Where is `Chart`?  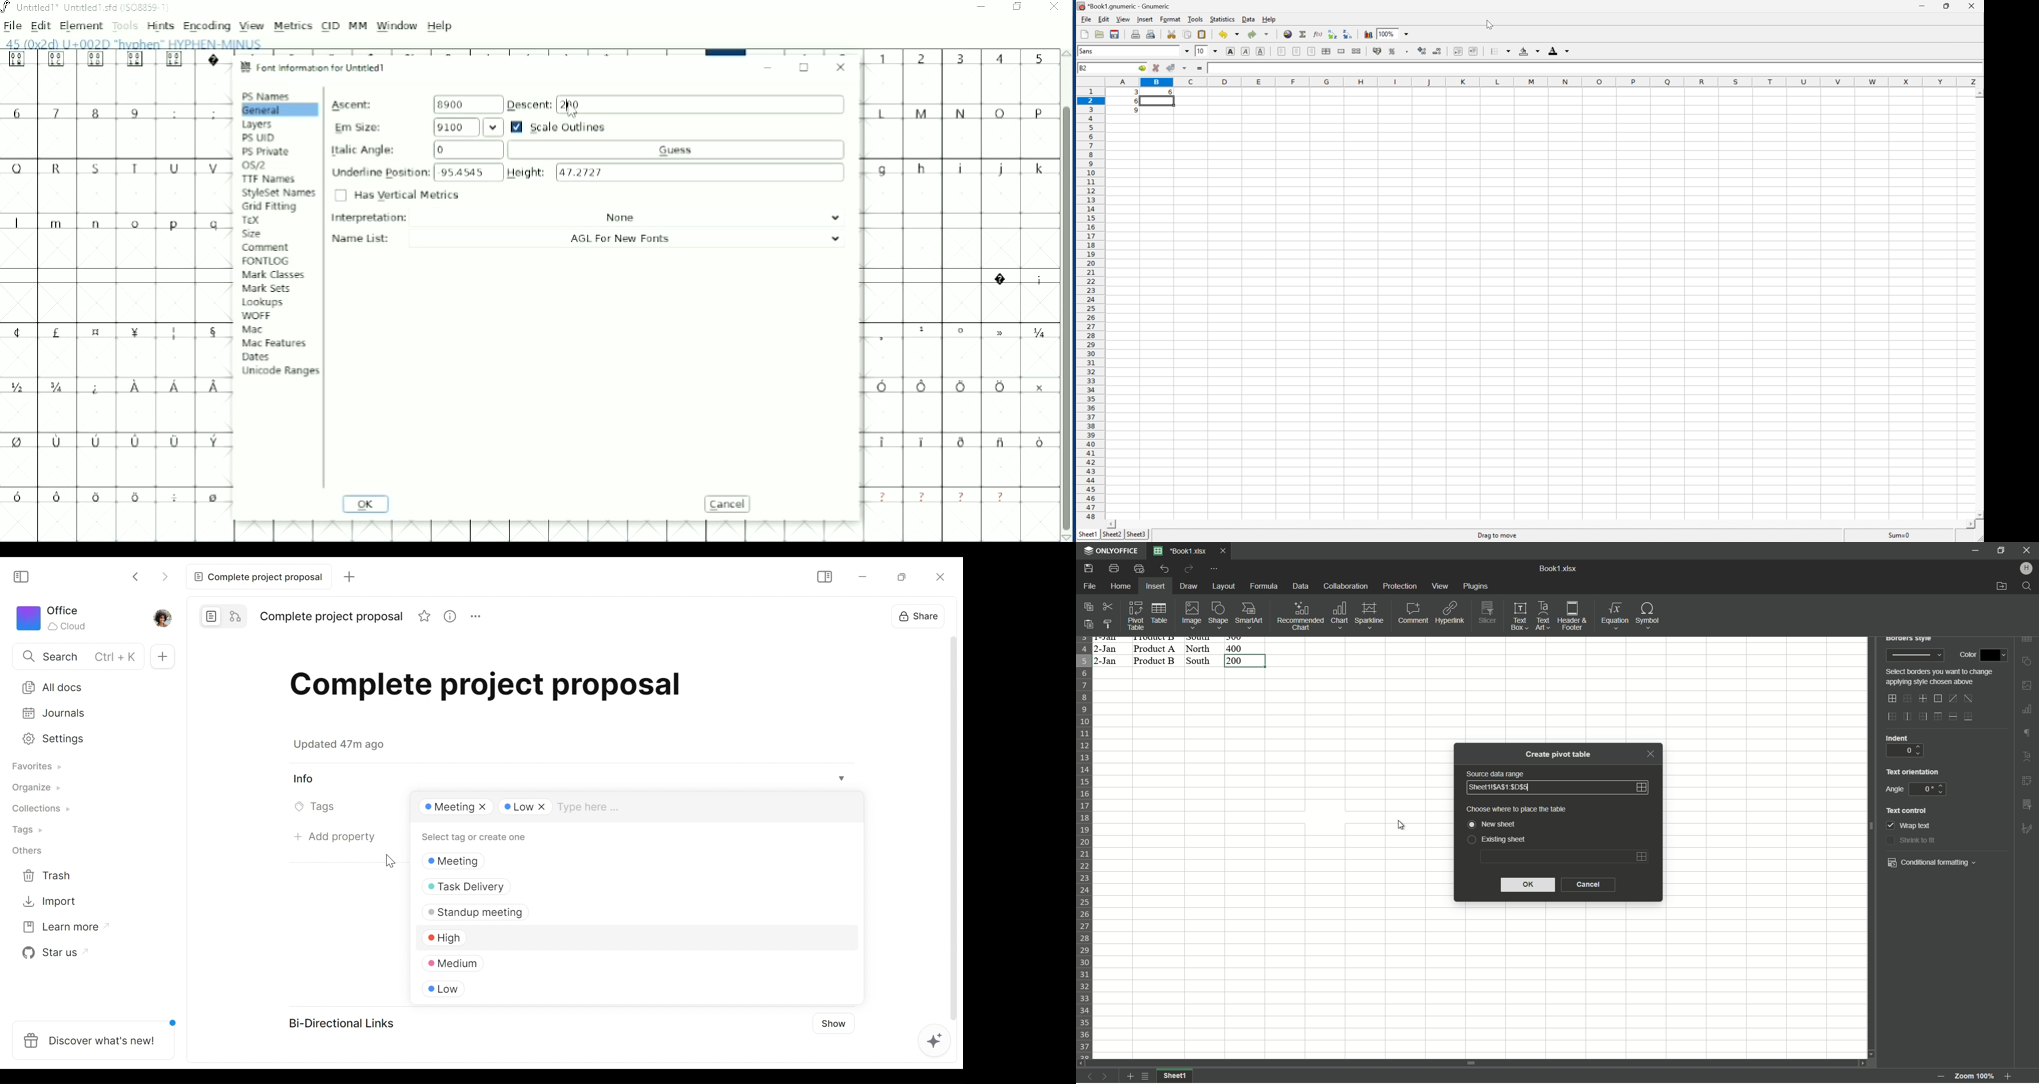
Chart is located at coordinates (1339, 615).